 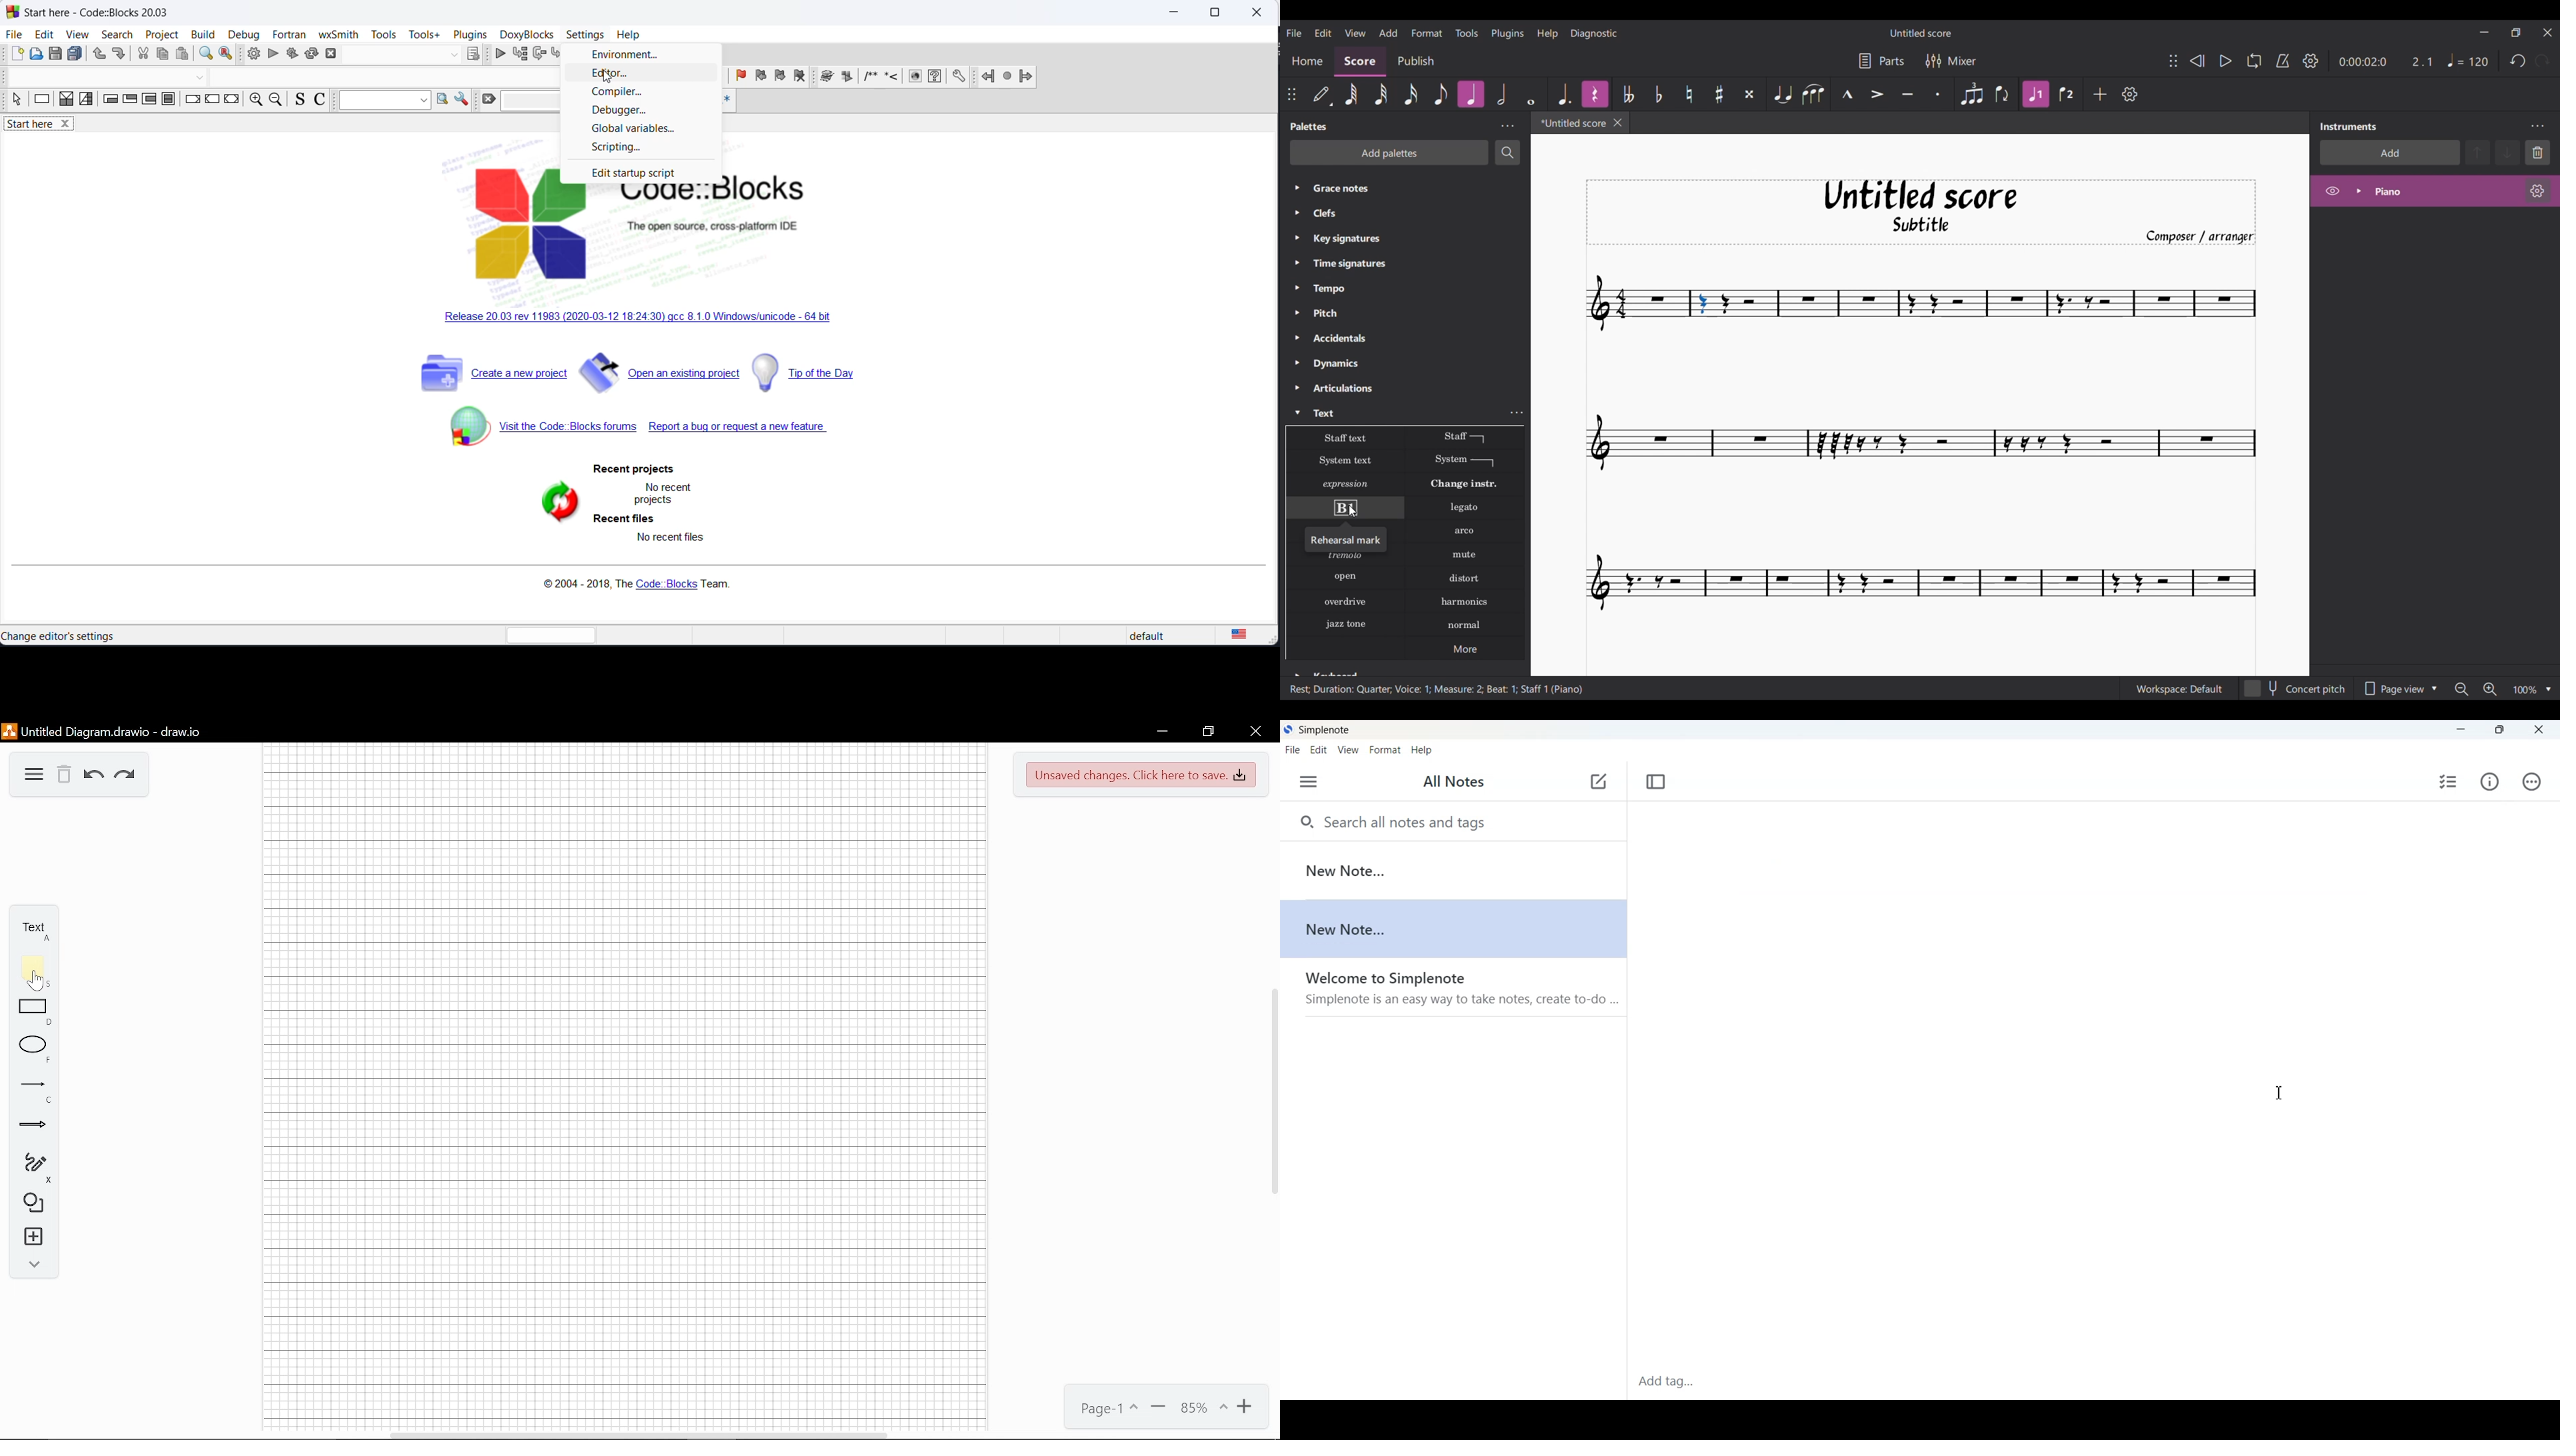 What do you see at coordinates (34, 1238) in the screenshot?
I see `Insert` at bounding box center [34, 1238].